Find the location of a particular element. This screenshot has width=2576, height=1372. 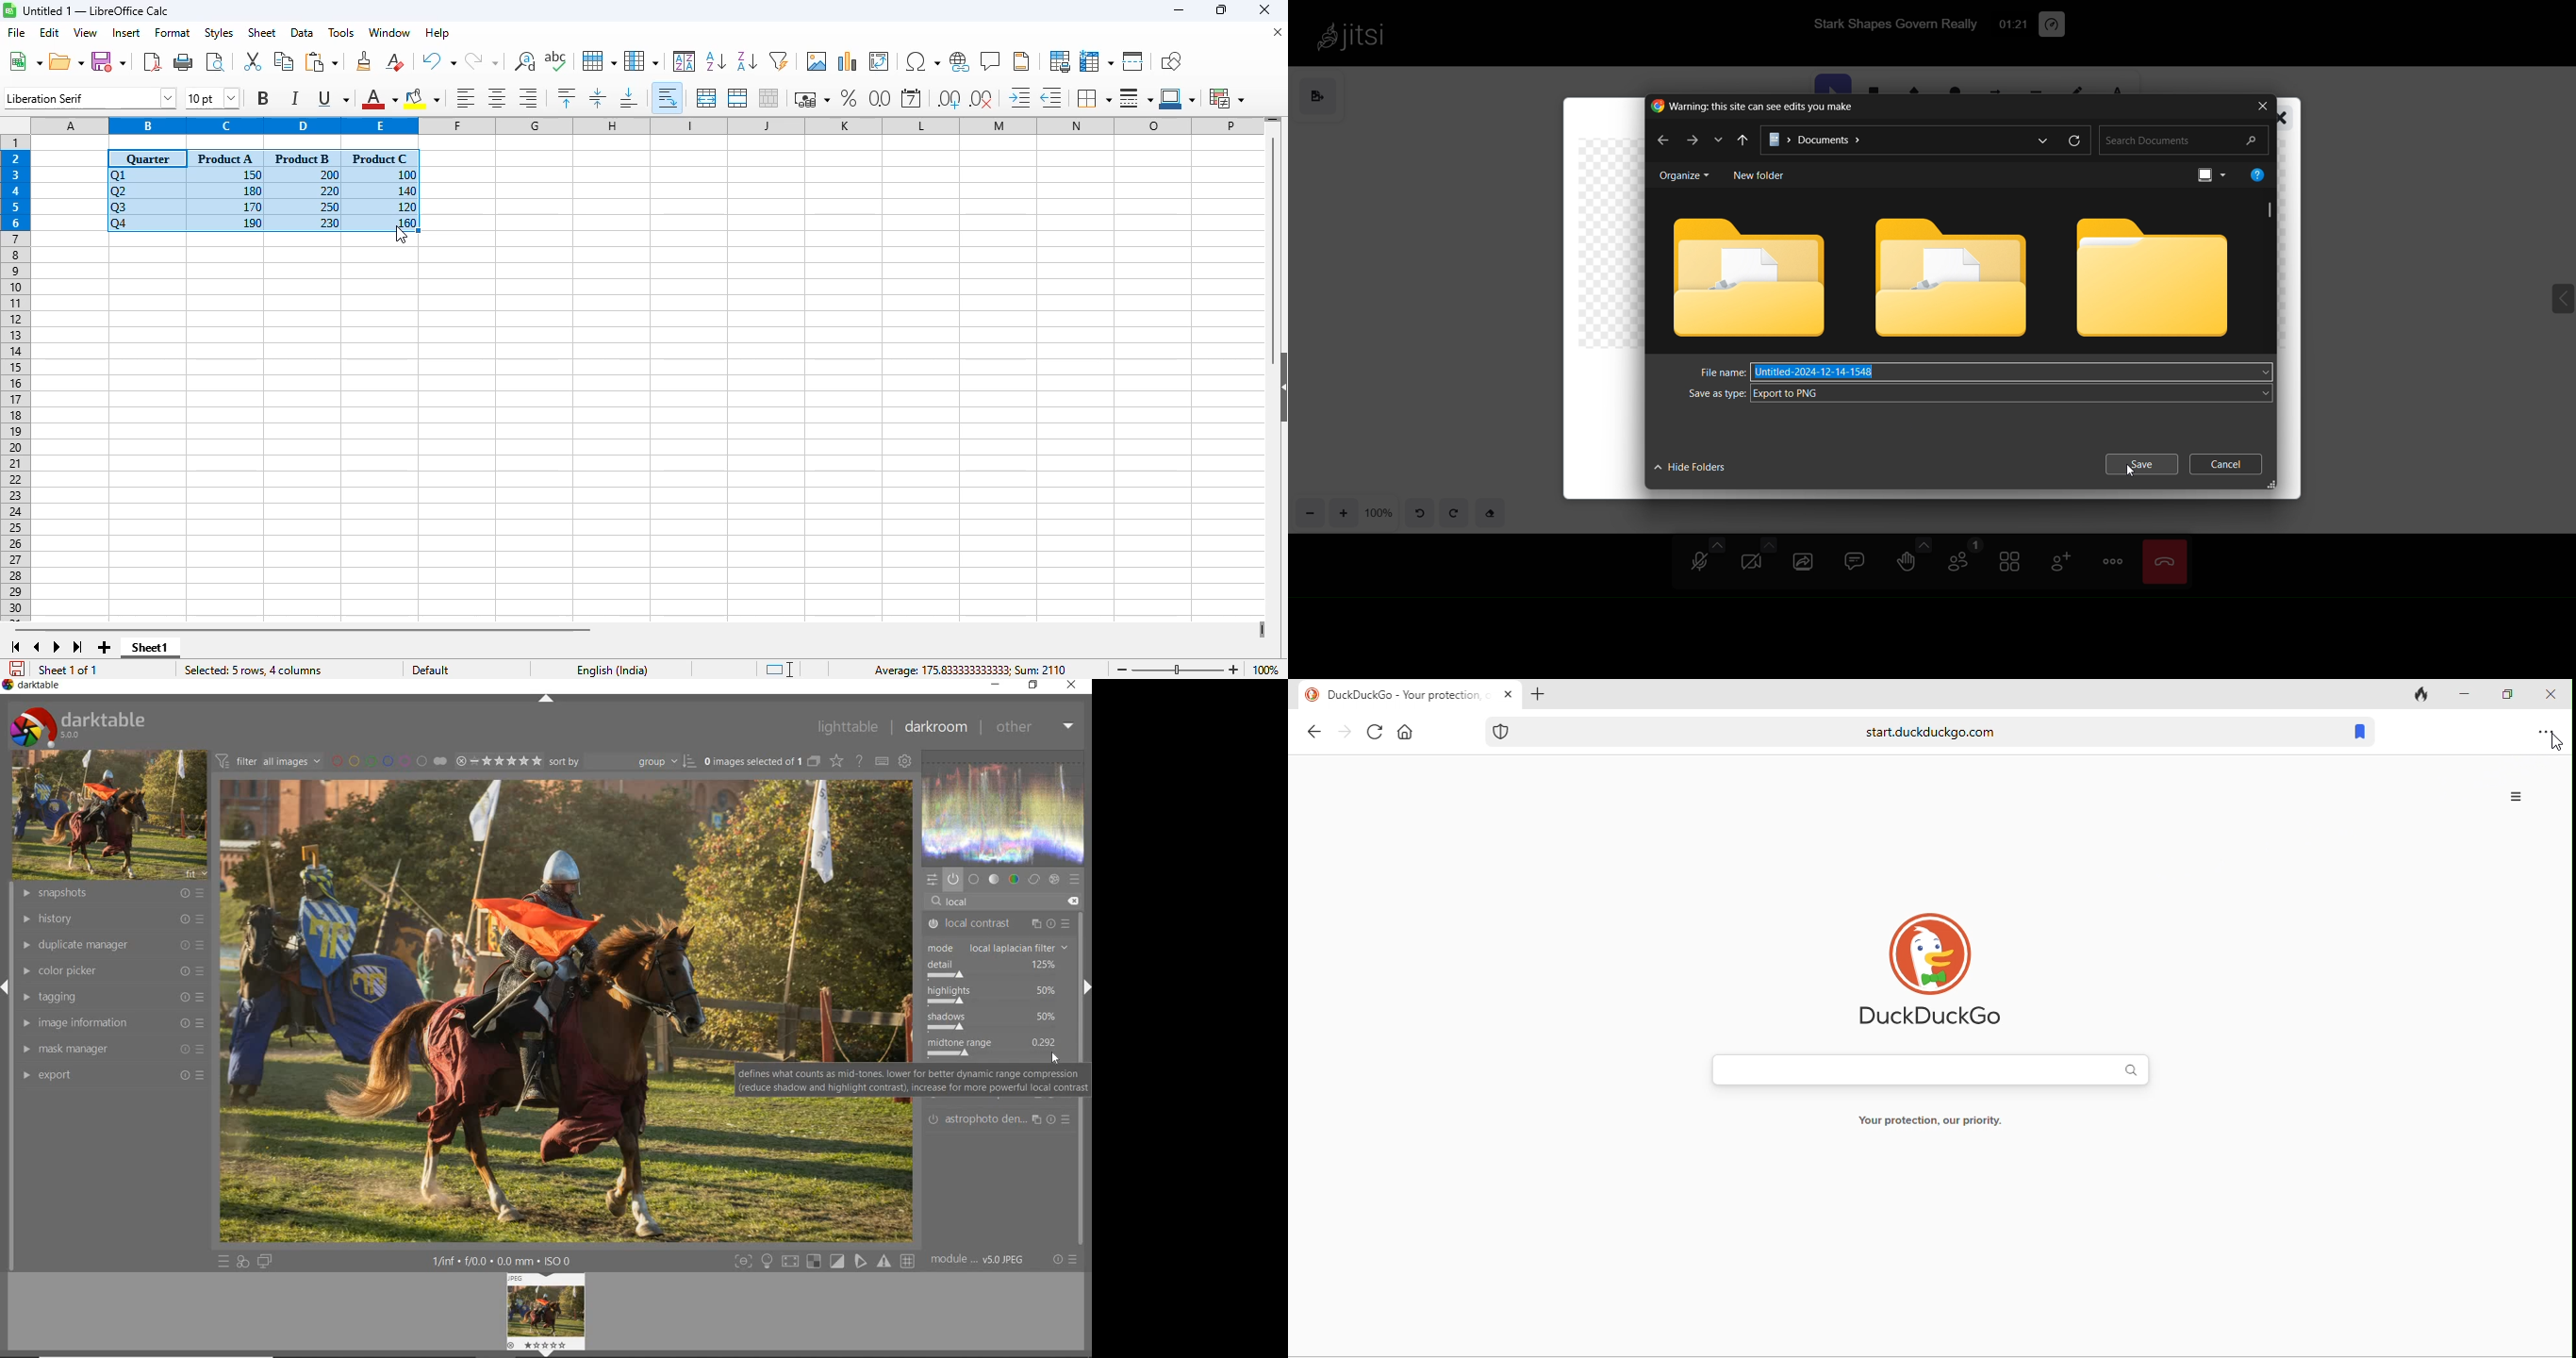

file name is located at coordinates (1721, 368).